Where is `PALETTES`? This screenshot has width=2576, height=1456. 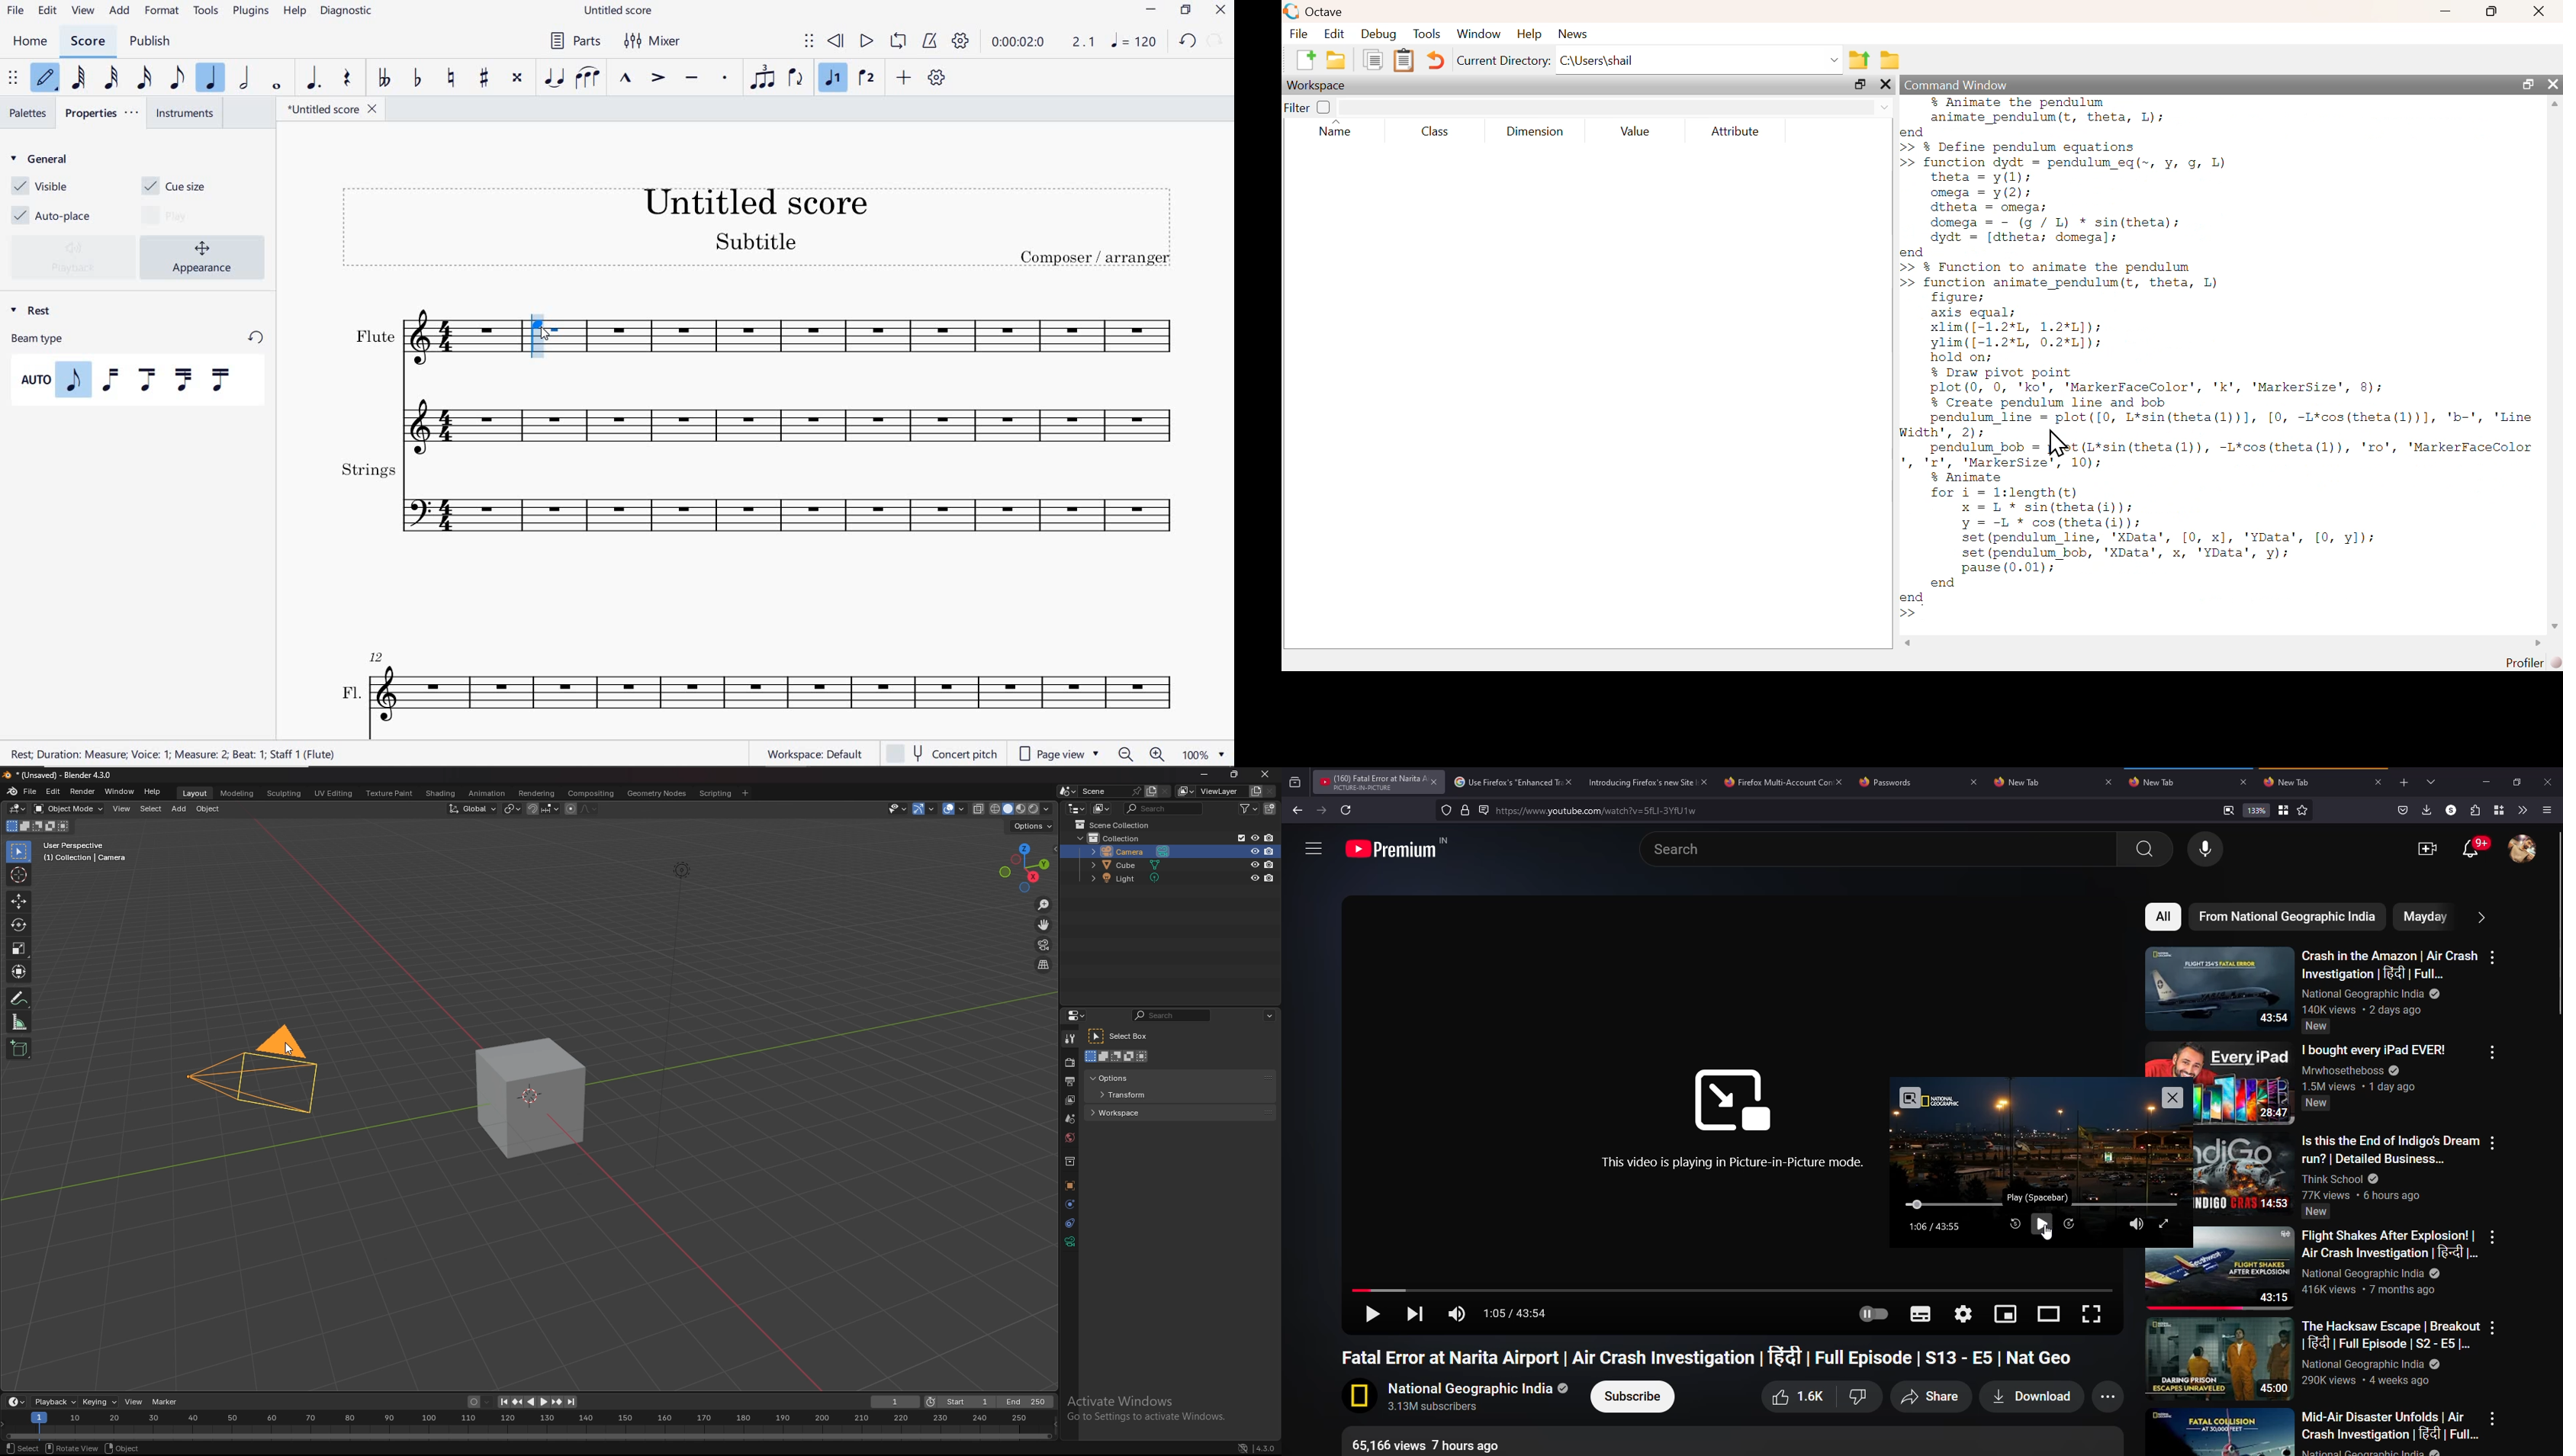
PALETTES is located at coordinates (28, 112).